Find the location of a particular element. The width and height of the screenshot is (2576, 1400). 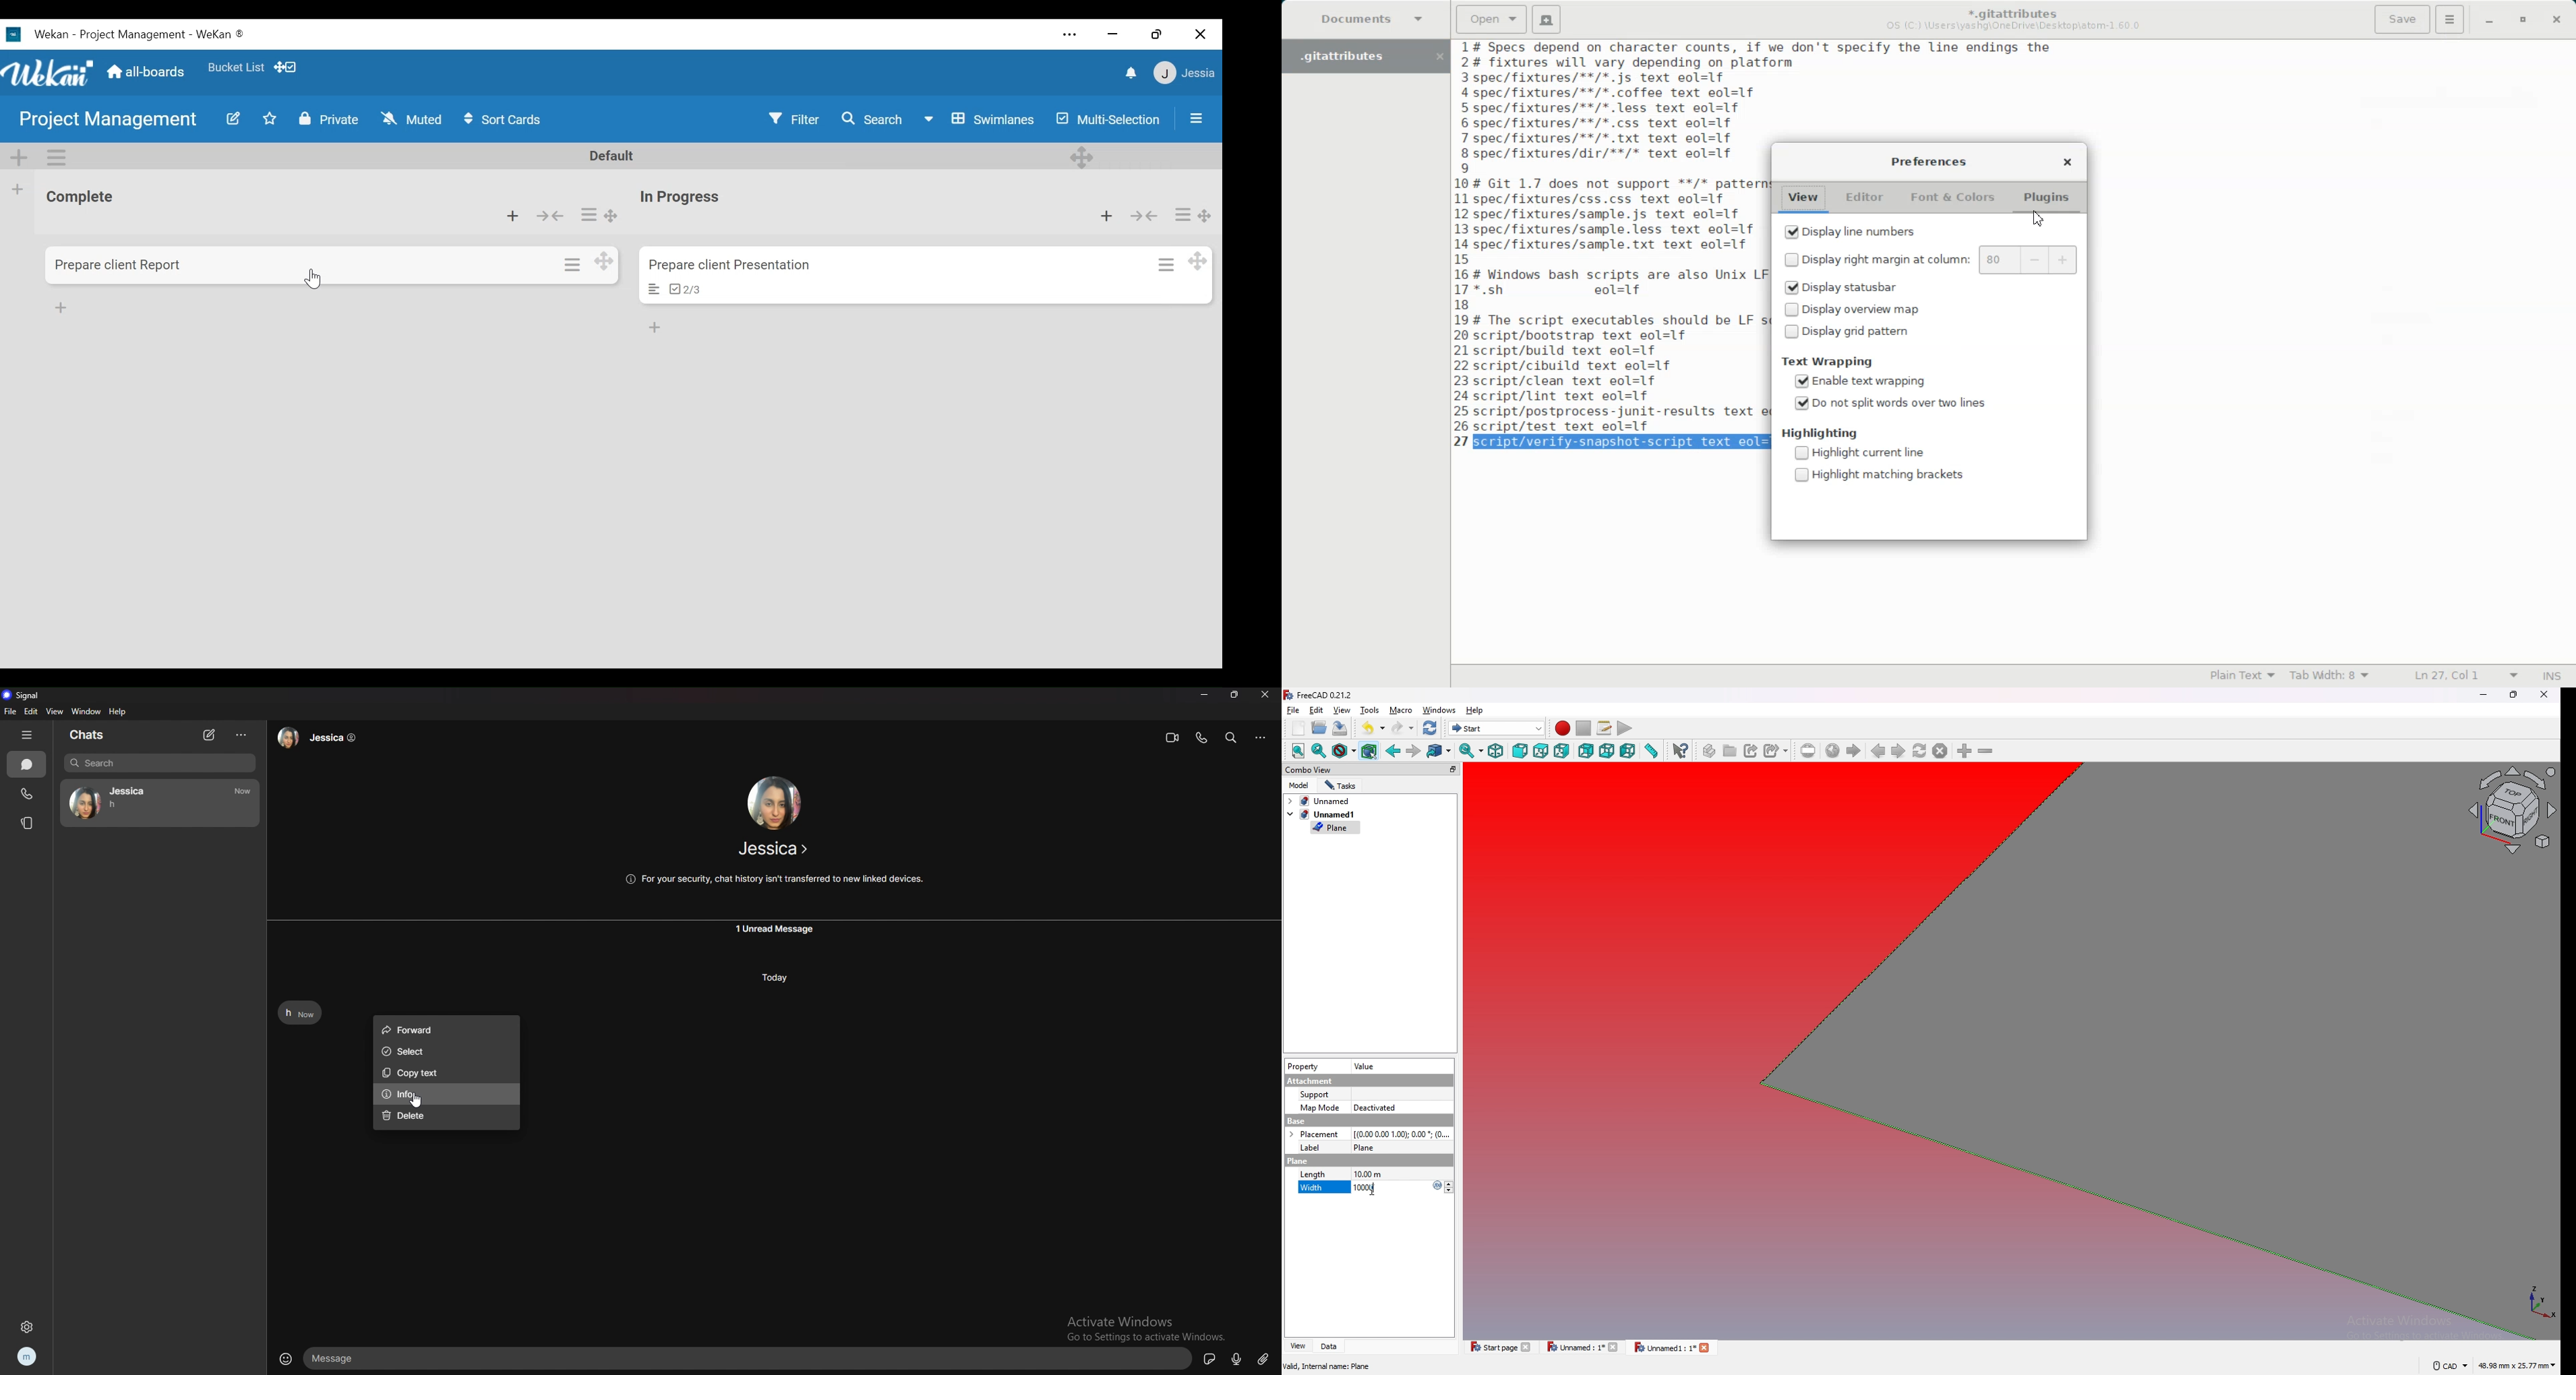

Card actions is located at coordinates (1182, 214).